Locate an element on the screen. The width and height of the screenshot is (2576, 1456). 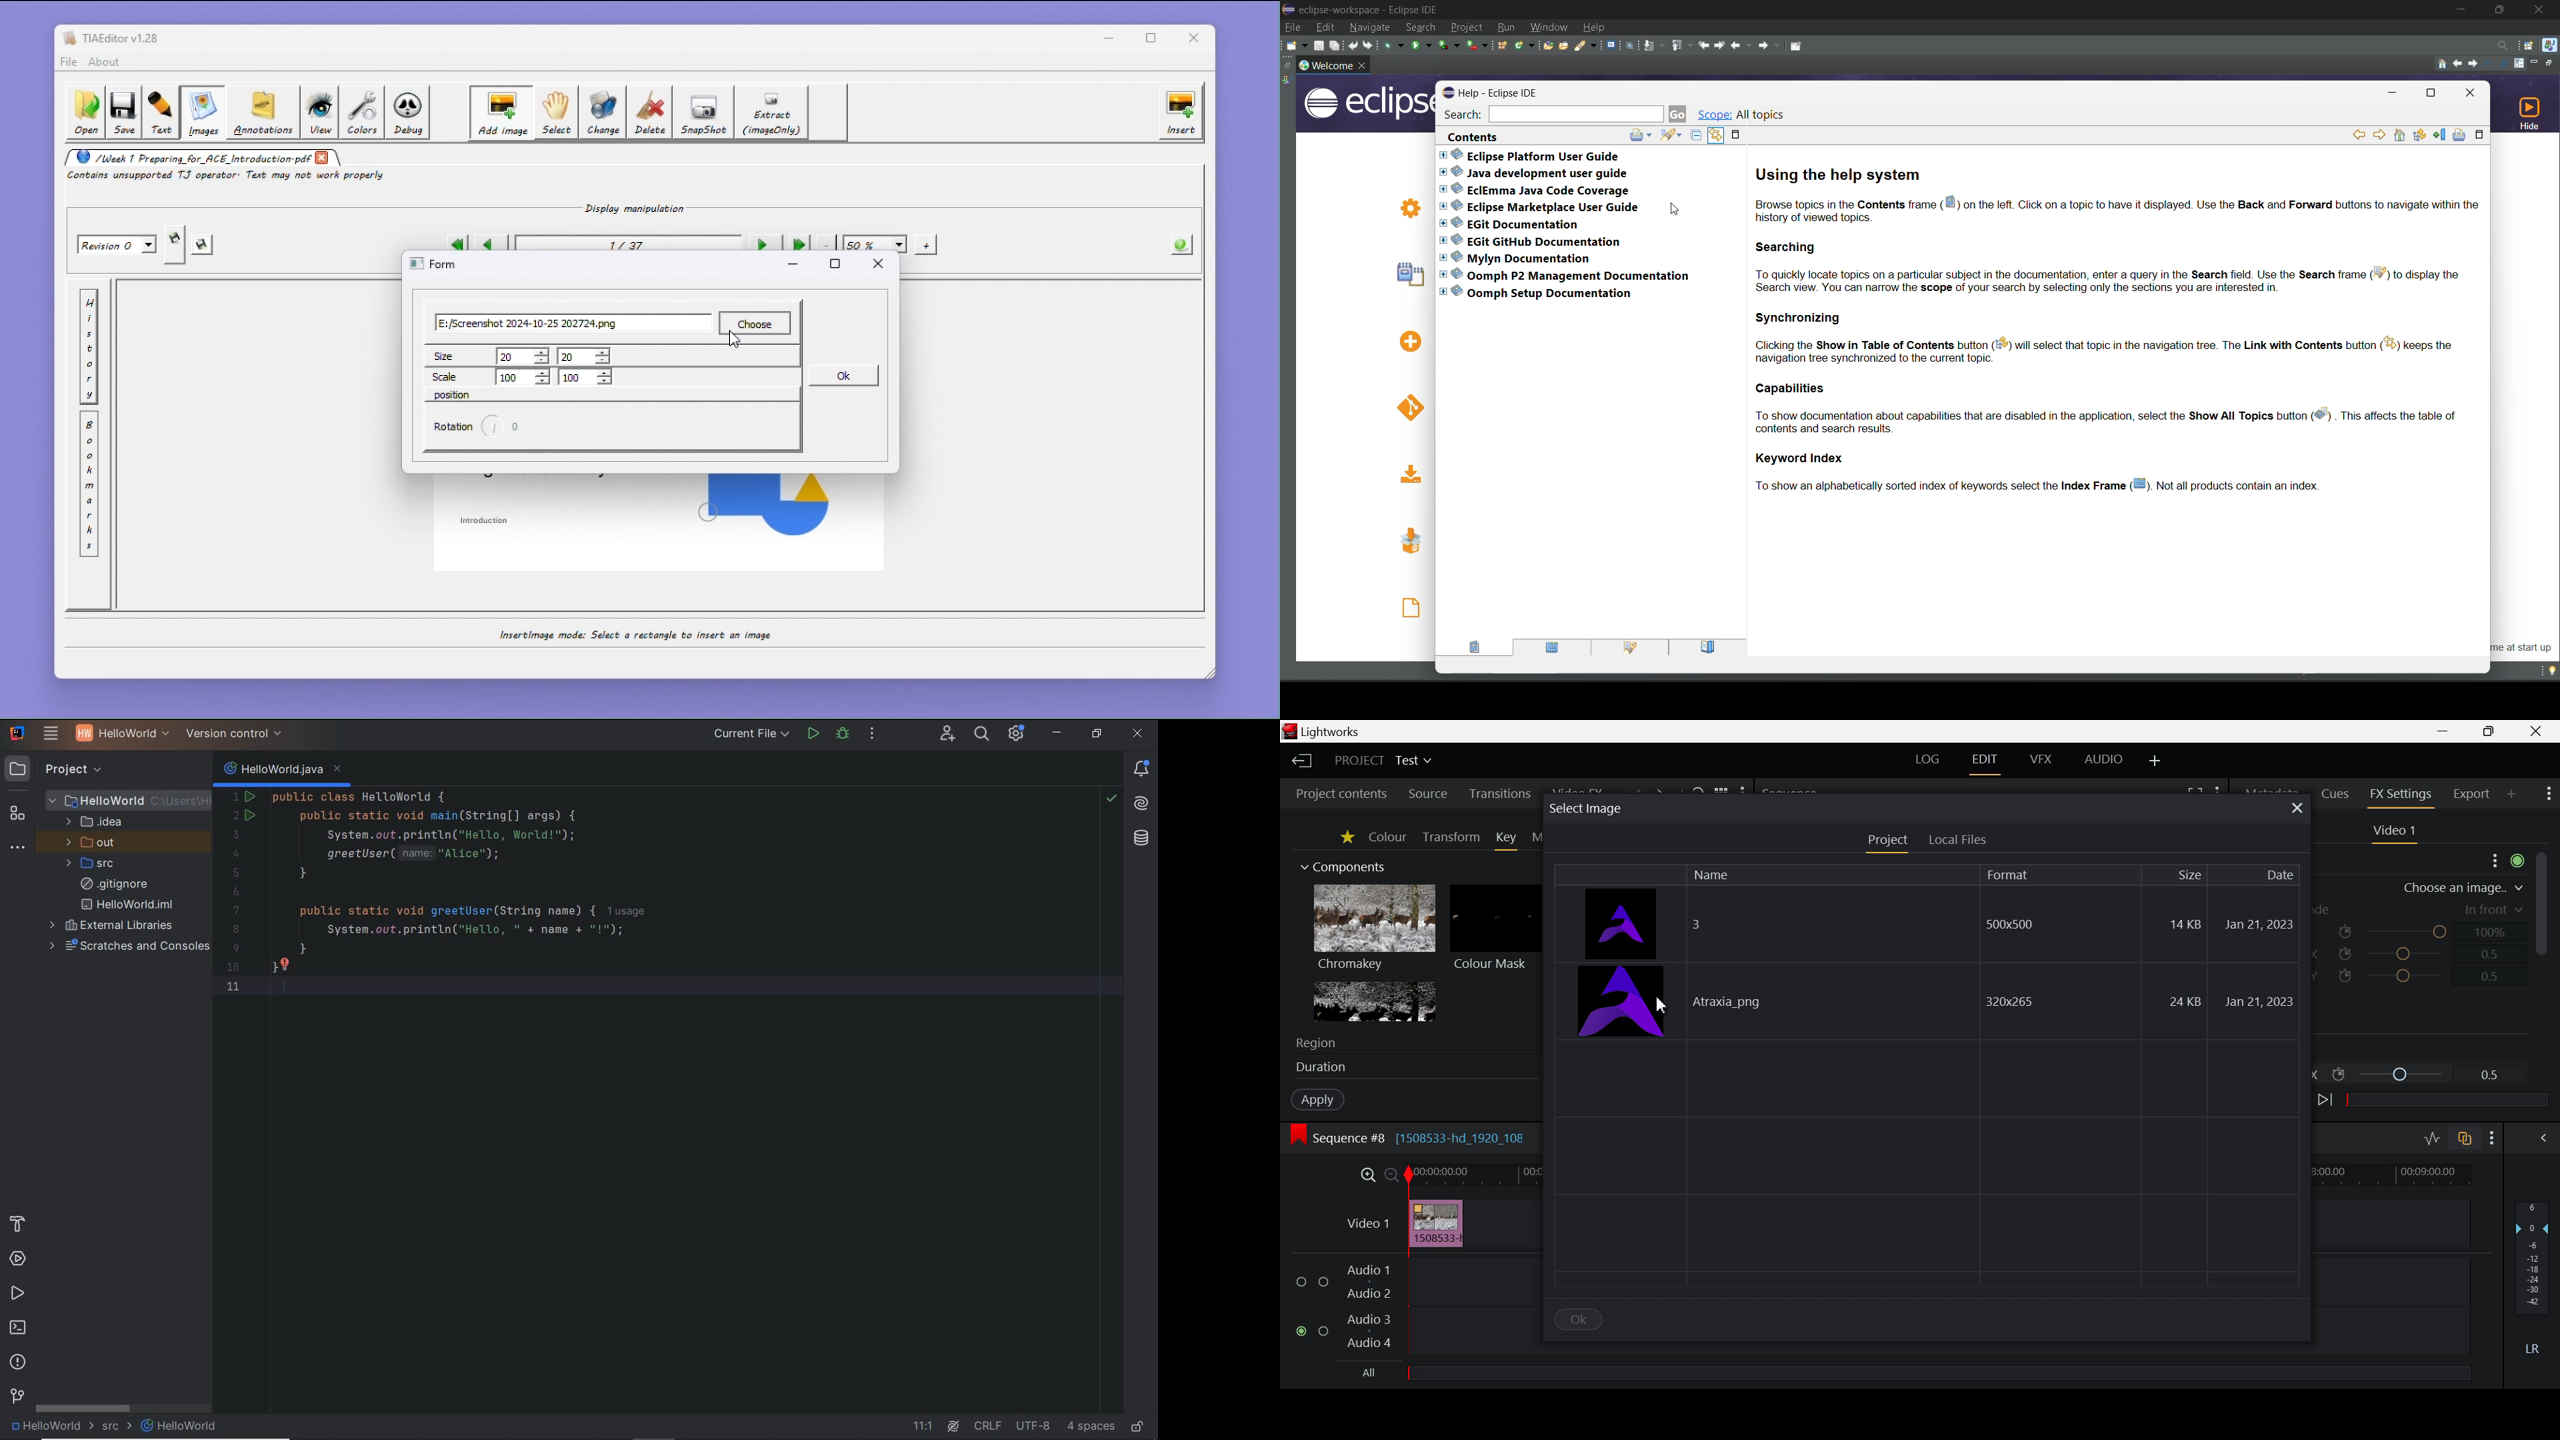
Select  is located at coordinates (555, 113).